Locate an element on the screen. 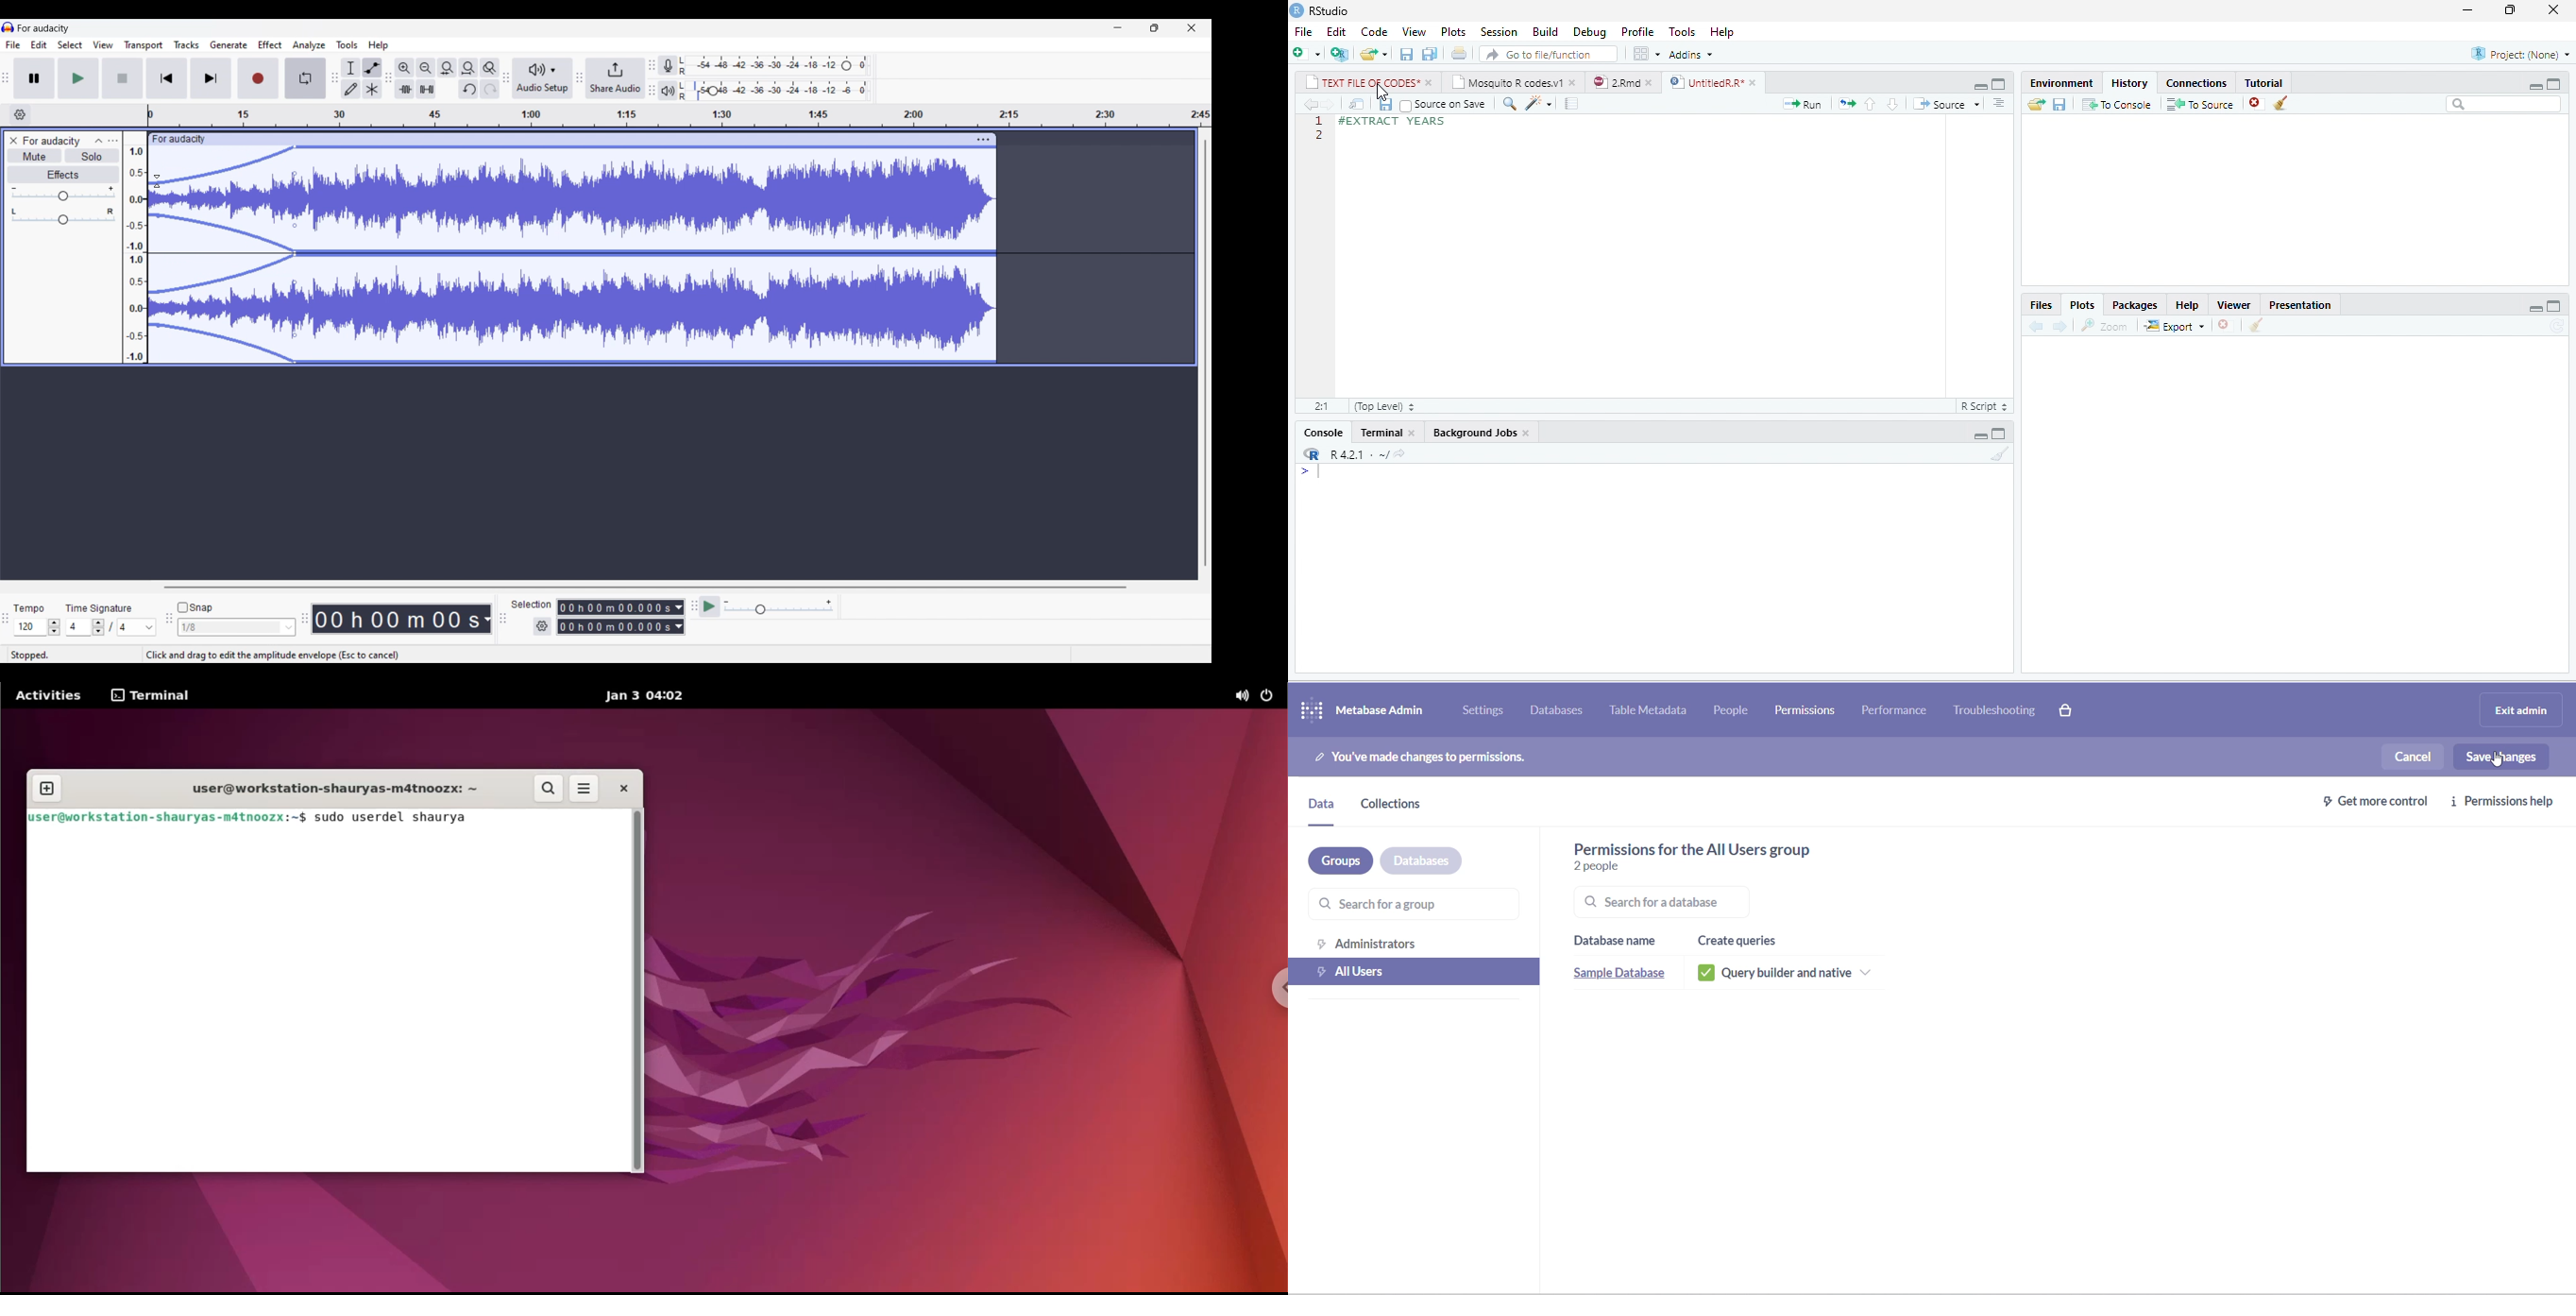 The width and height of the screenshot is (2576, 1316). Packages is located at coordinates (2136, 305).